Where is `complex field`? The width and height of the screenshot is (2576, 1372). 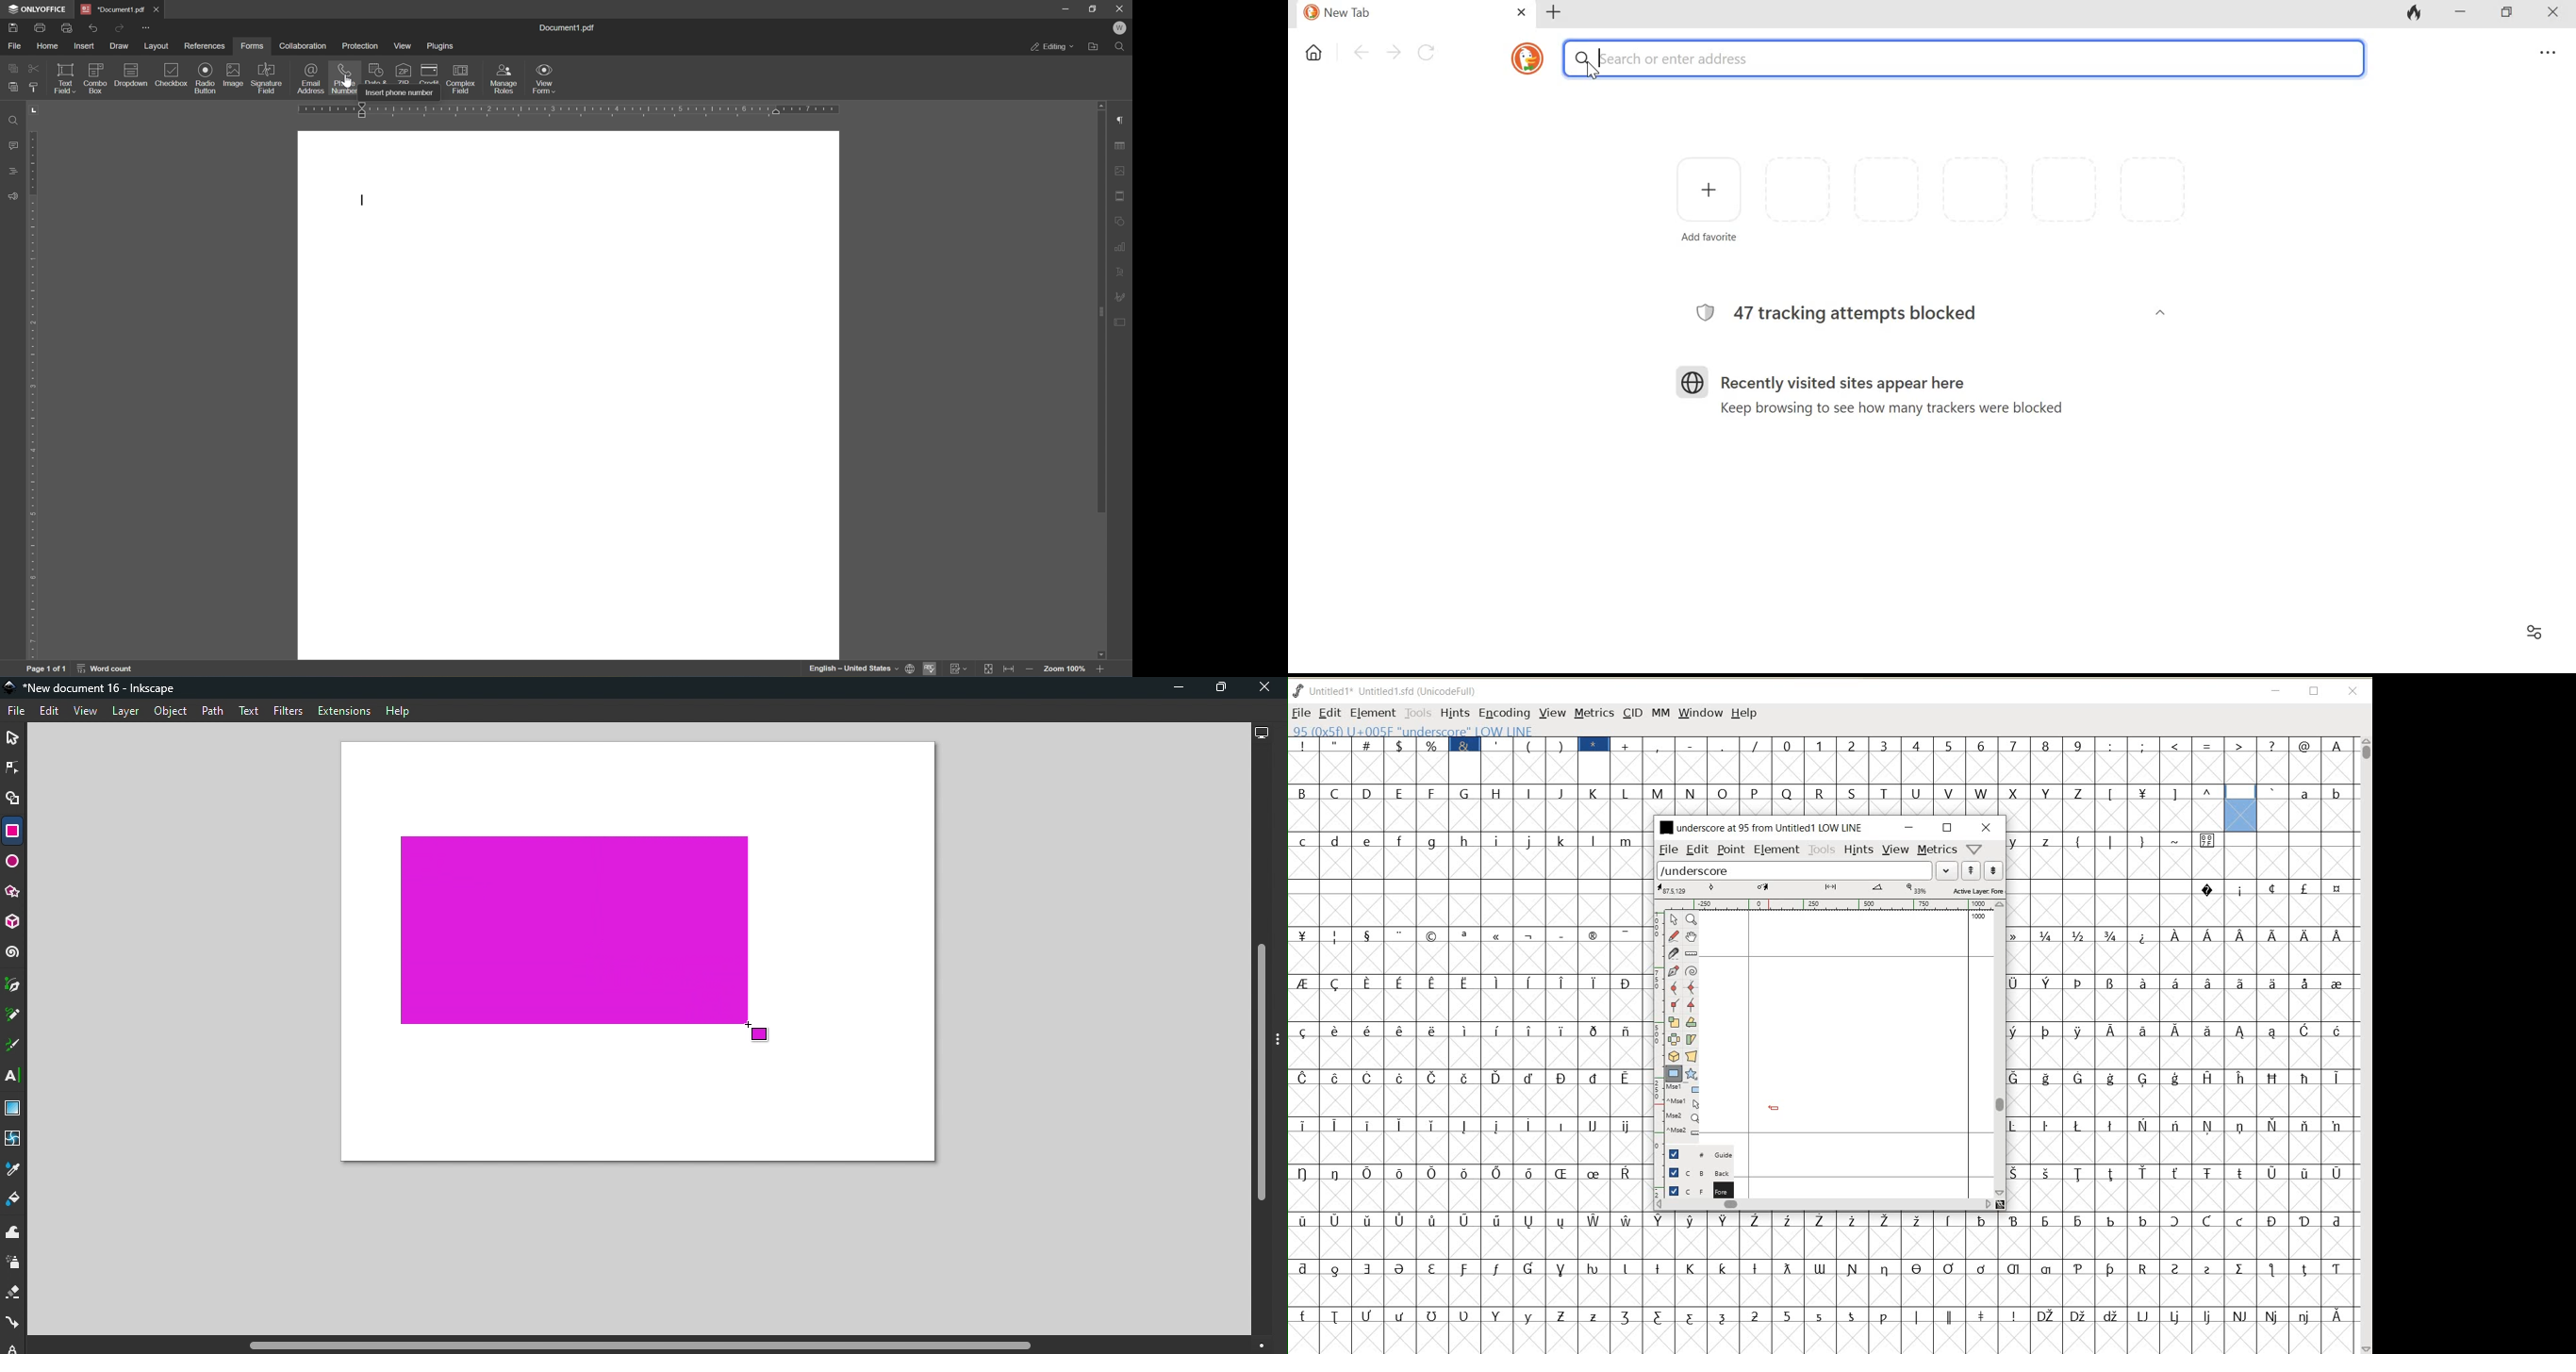
complex field is located at coordinates (464, 78).